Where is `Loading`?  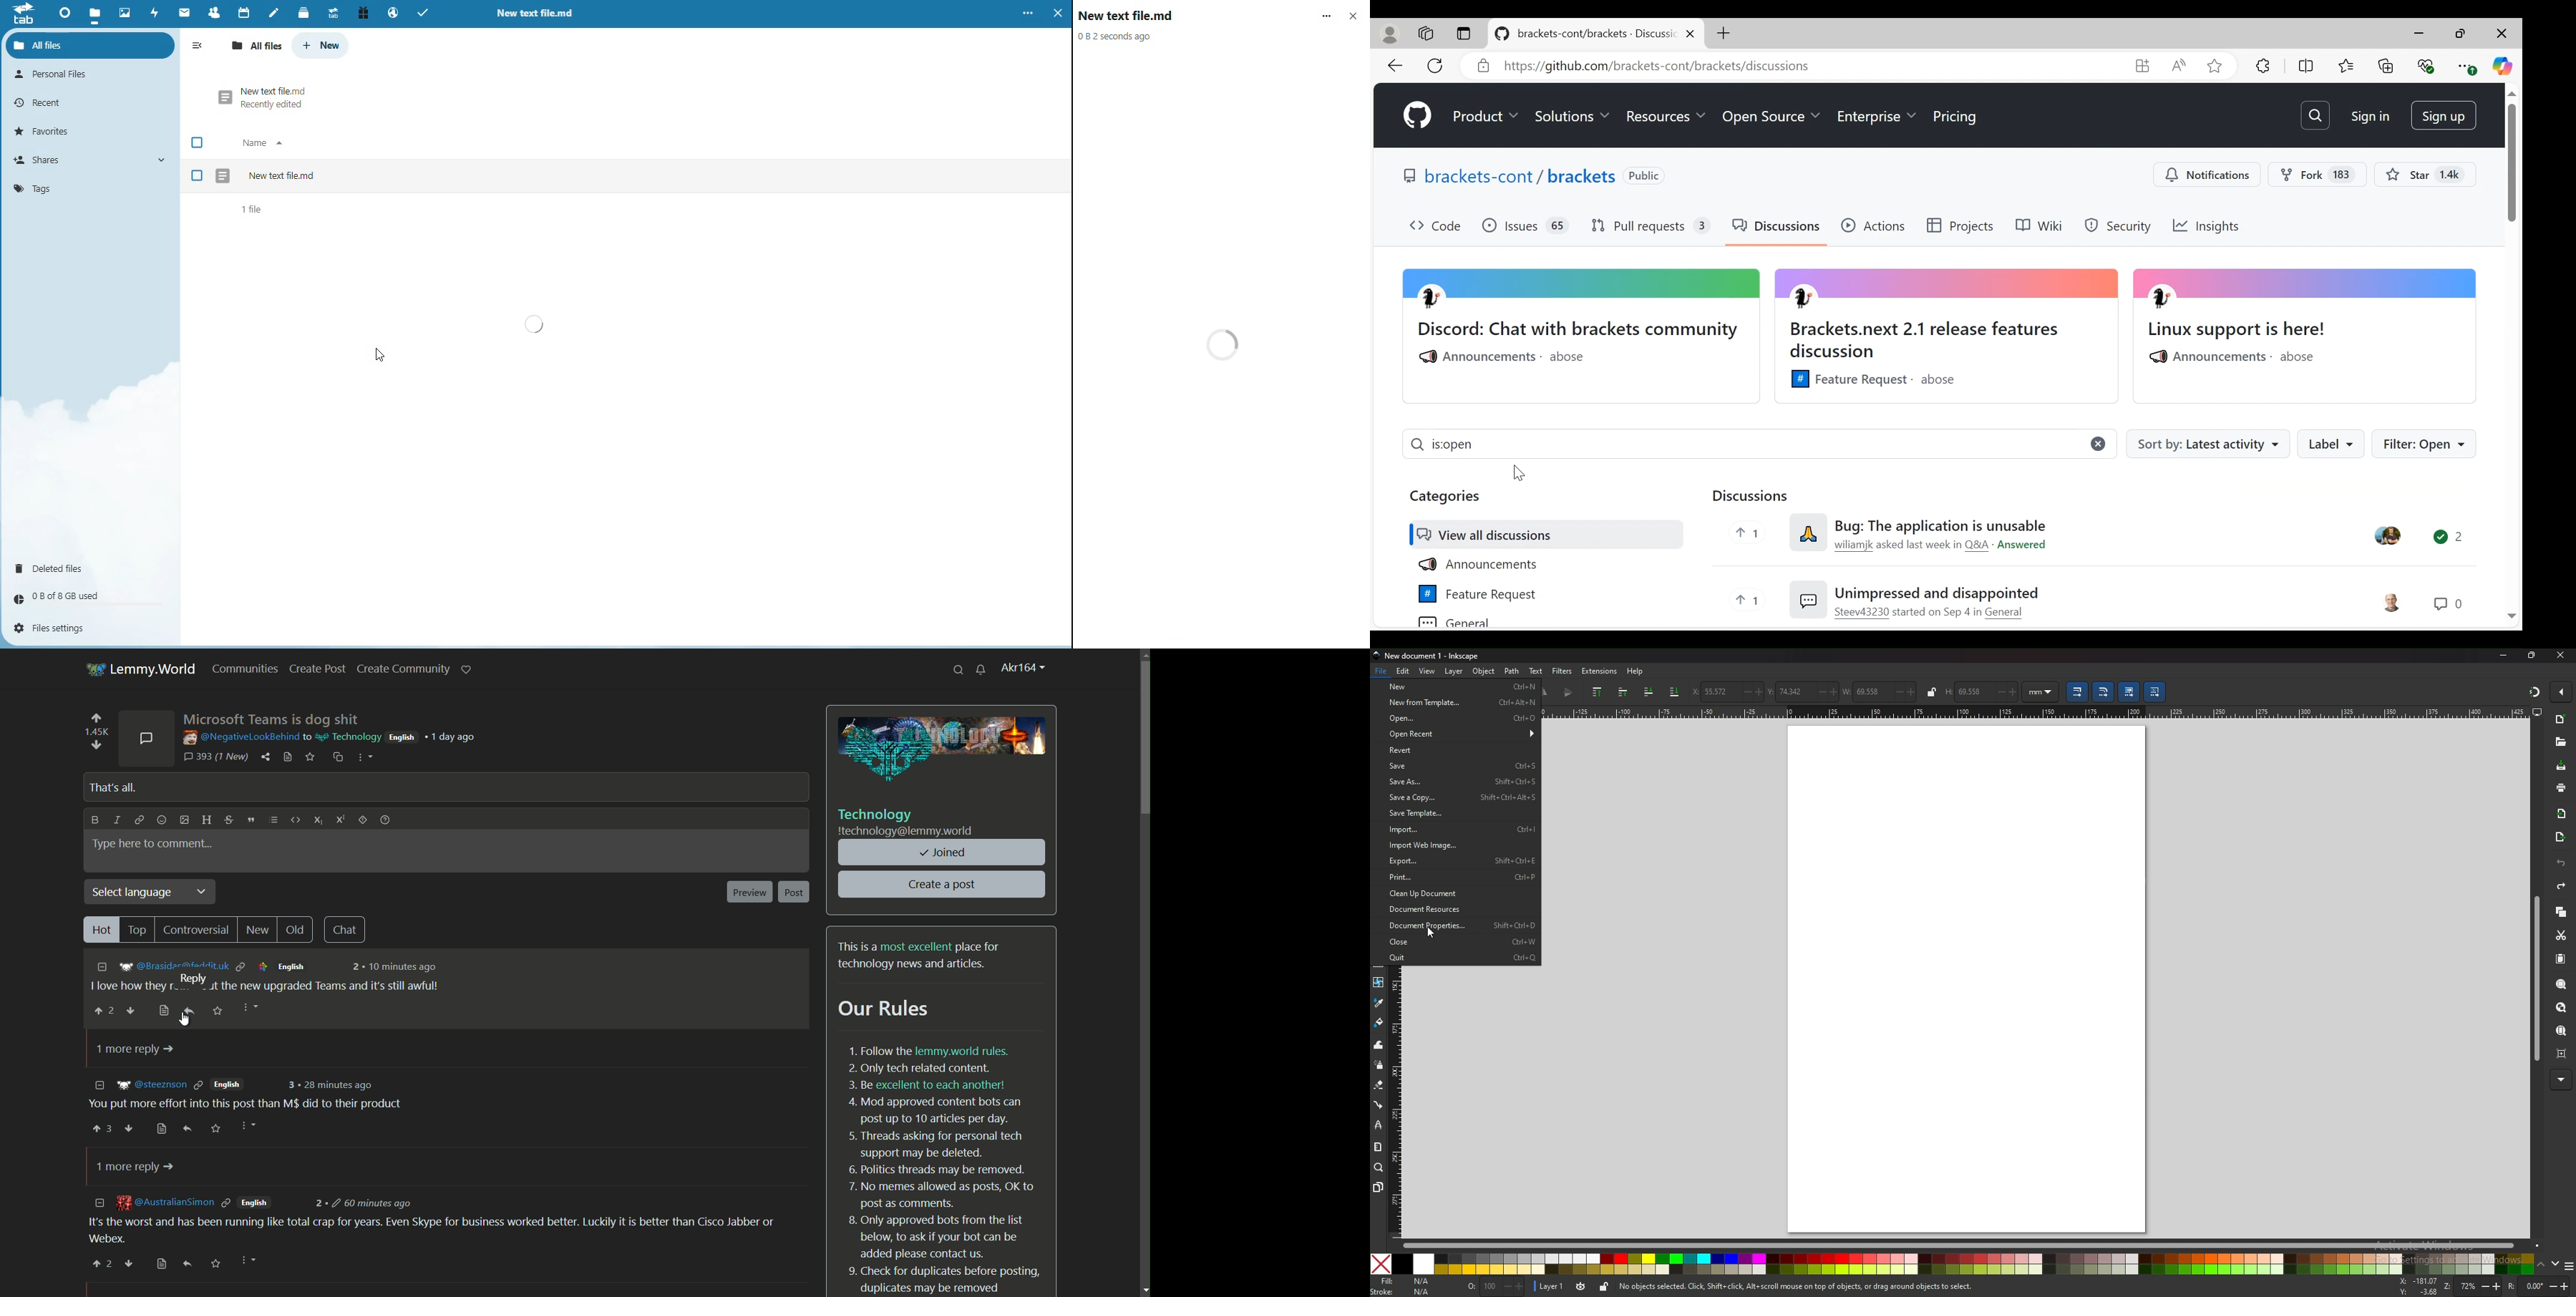
Loading is located at coordinates (1226, 344).